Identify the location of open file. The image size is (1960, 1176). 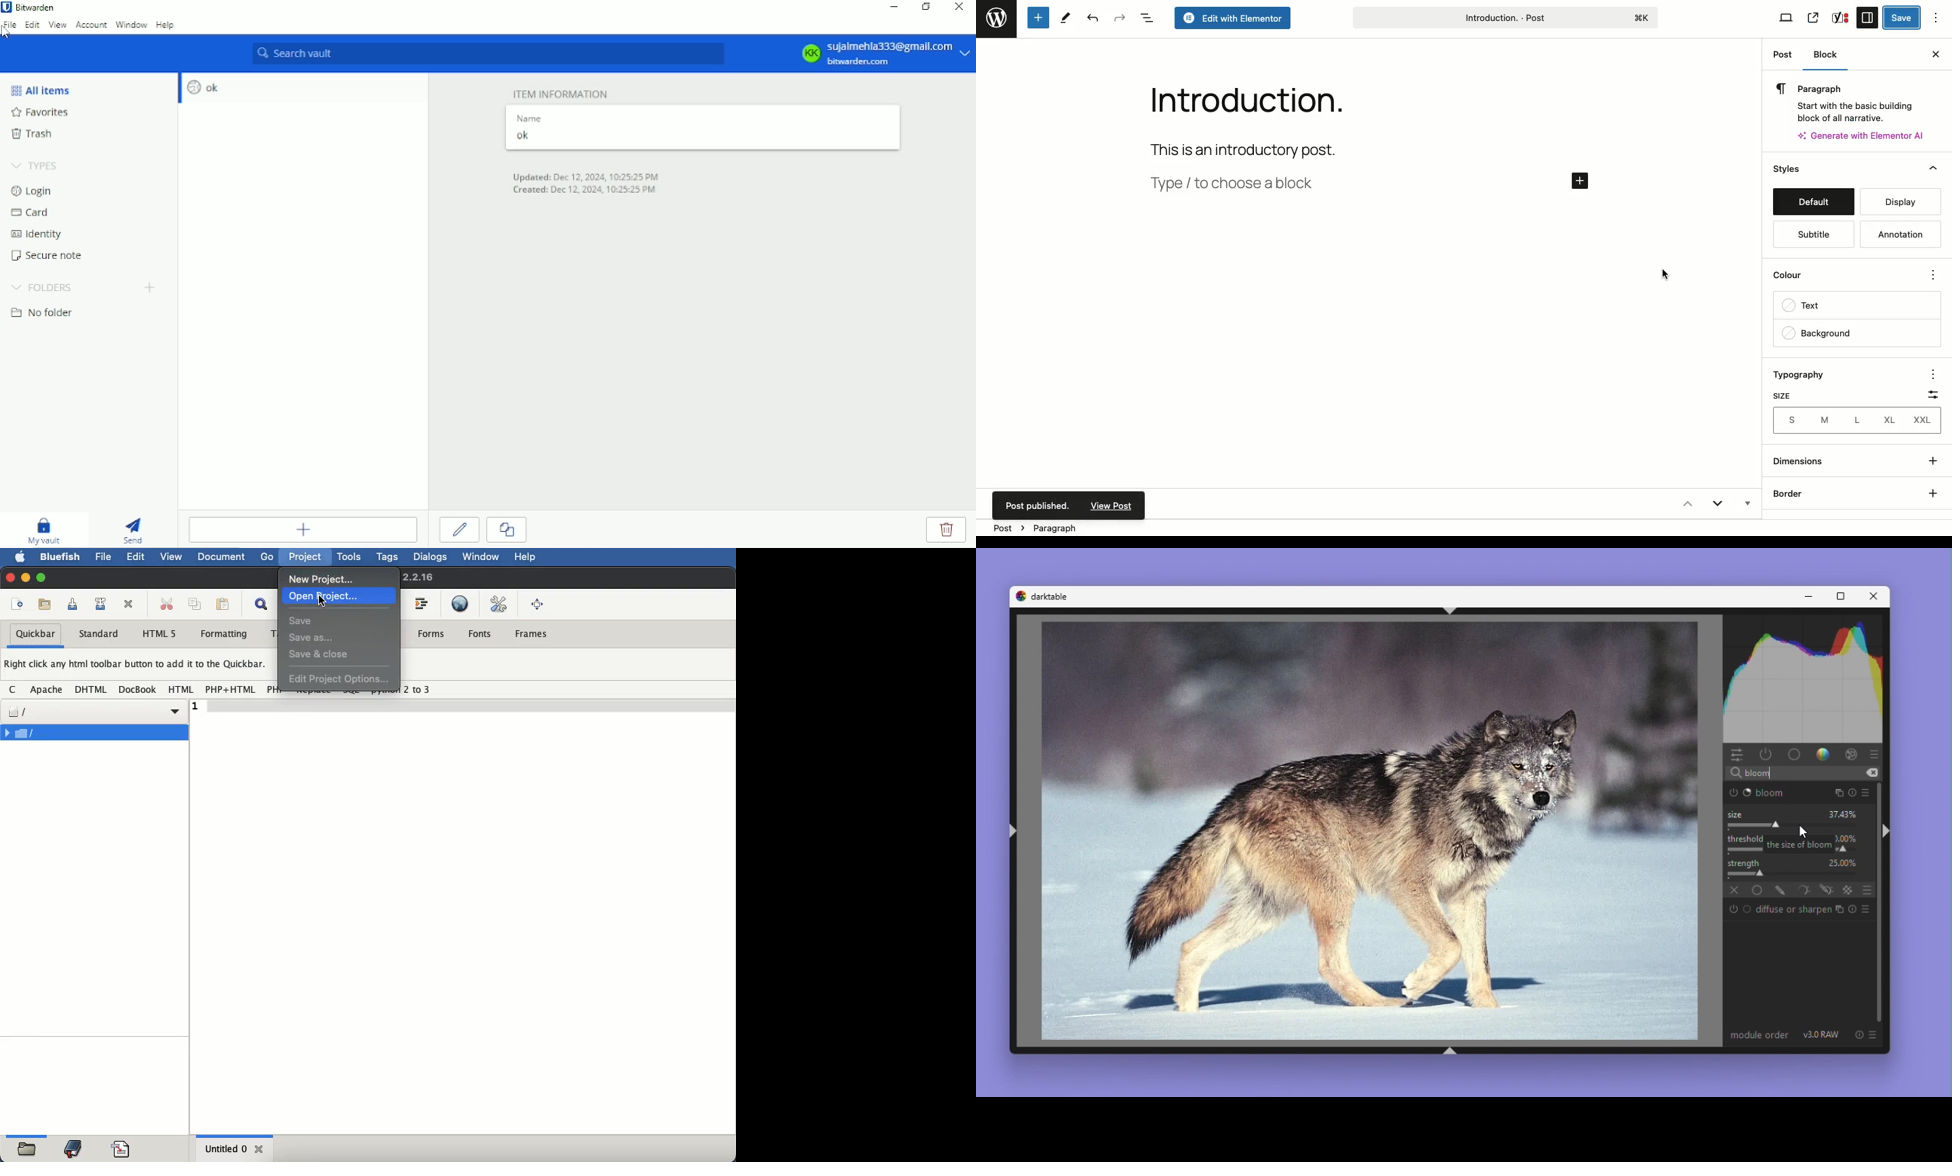
(47, 605).